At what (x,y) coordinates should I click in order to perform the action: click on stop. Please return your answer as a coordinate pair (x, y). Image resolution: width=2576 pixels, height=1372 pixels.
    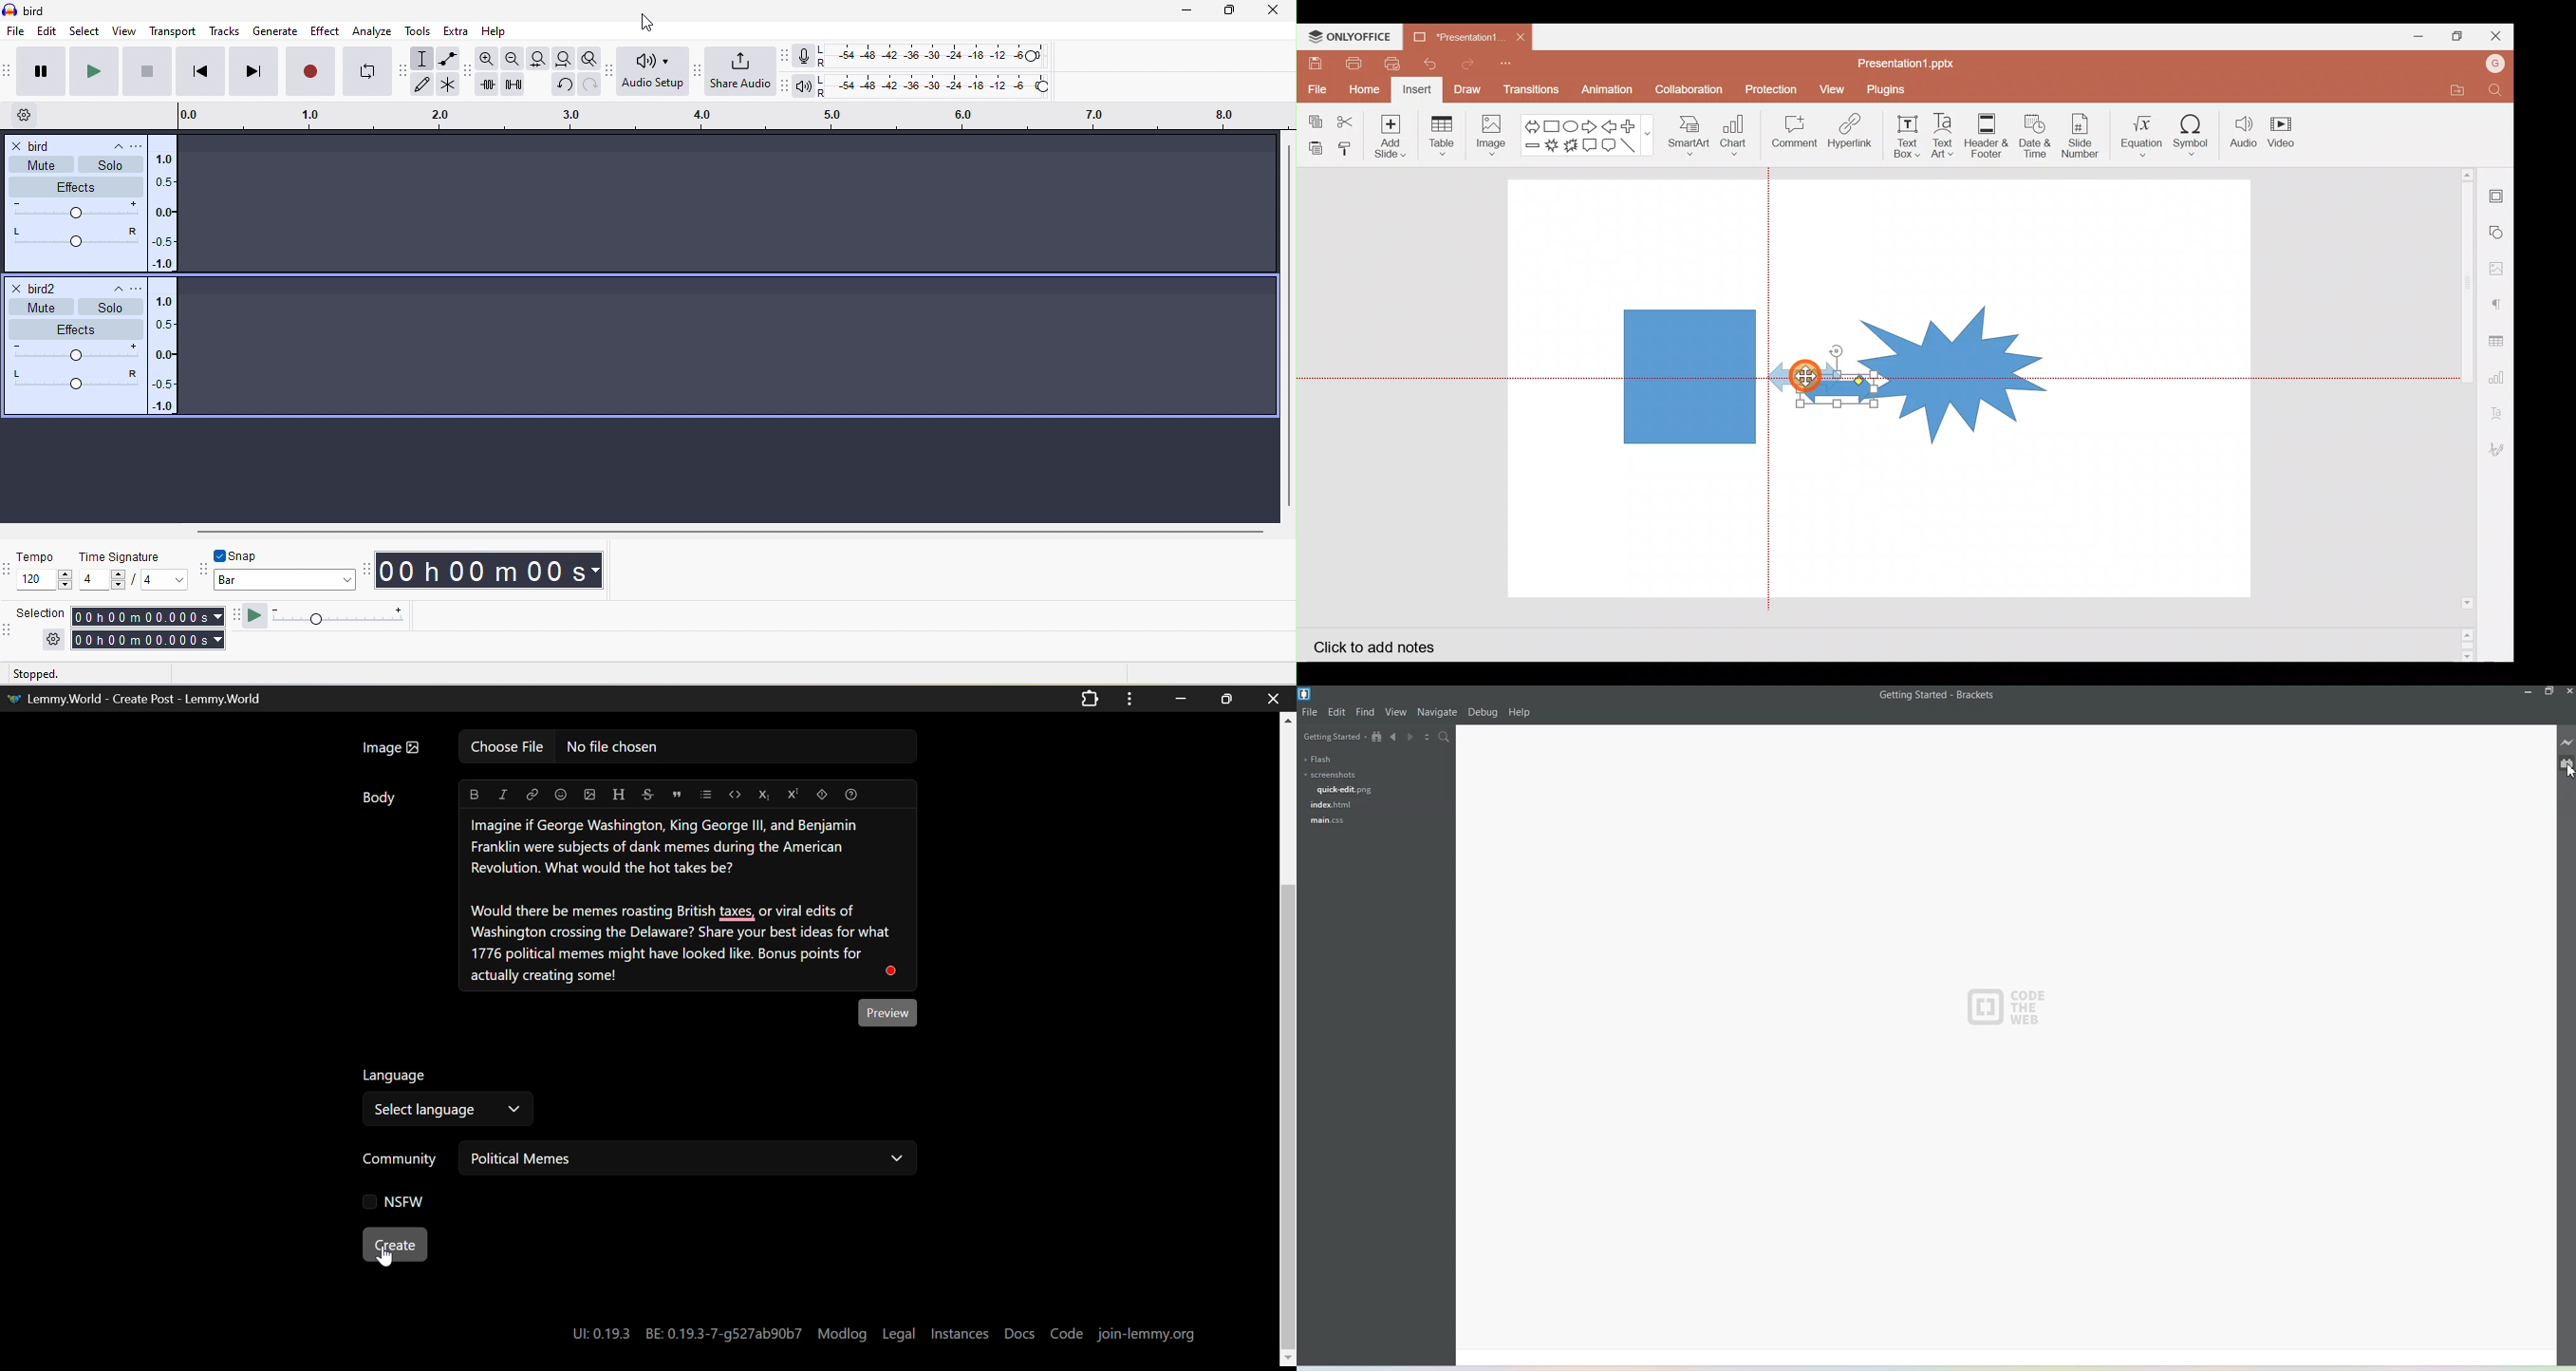
    Looking at the image, I should click on (147, 70).